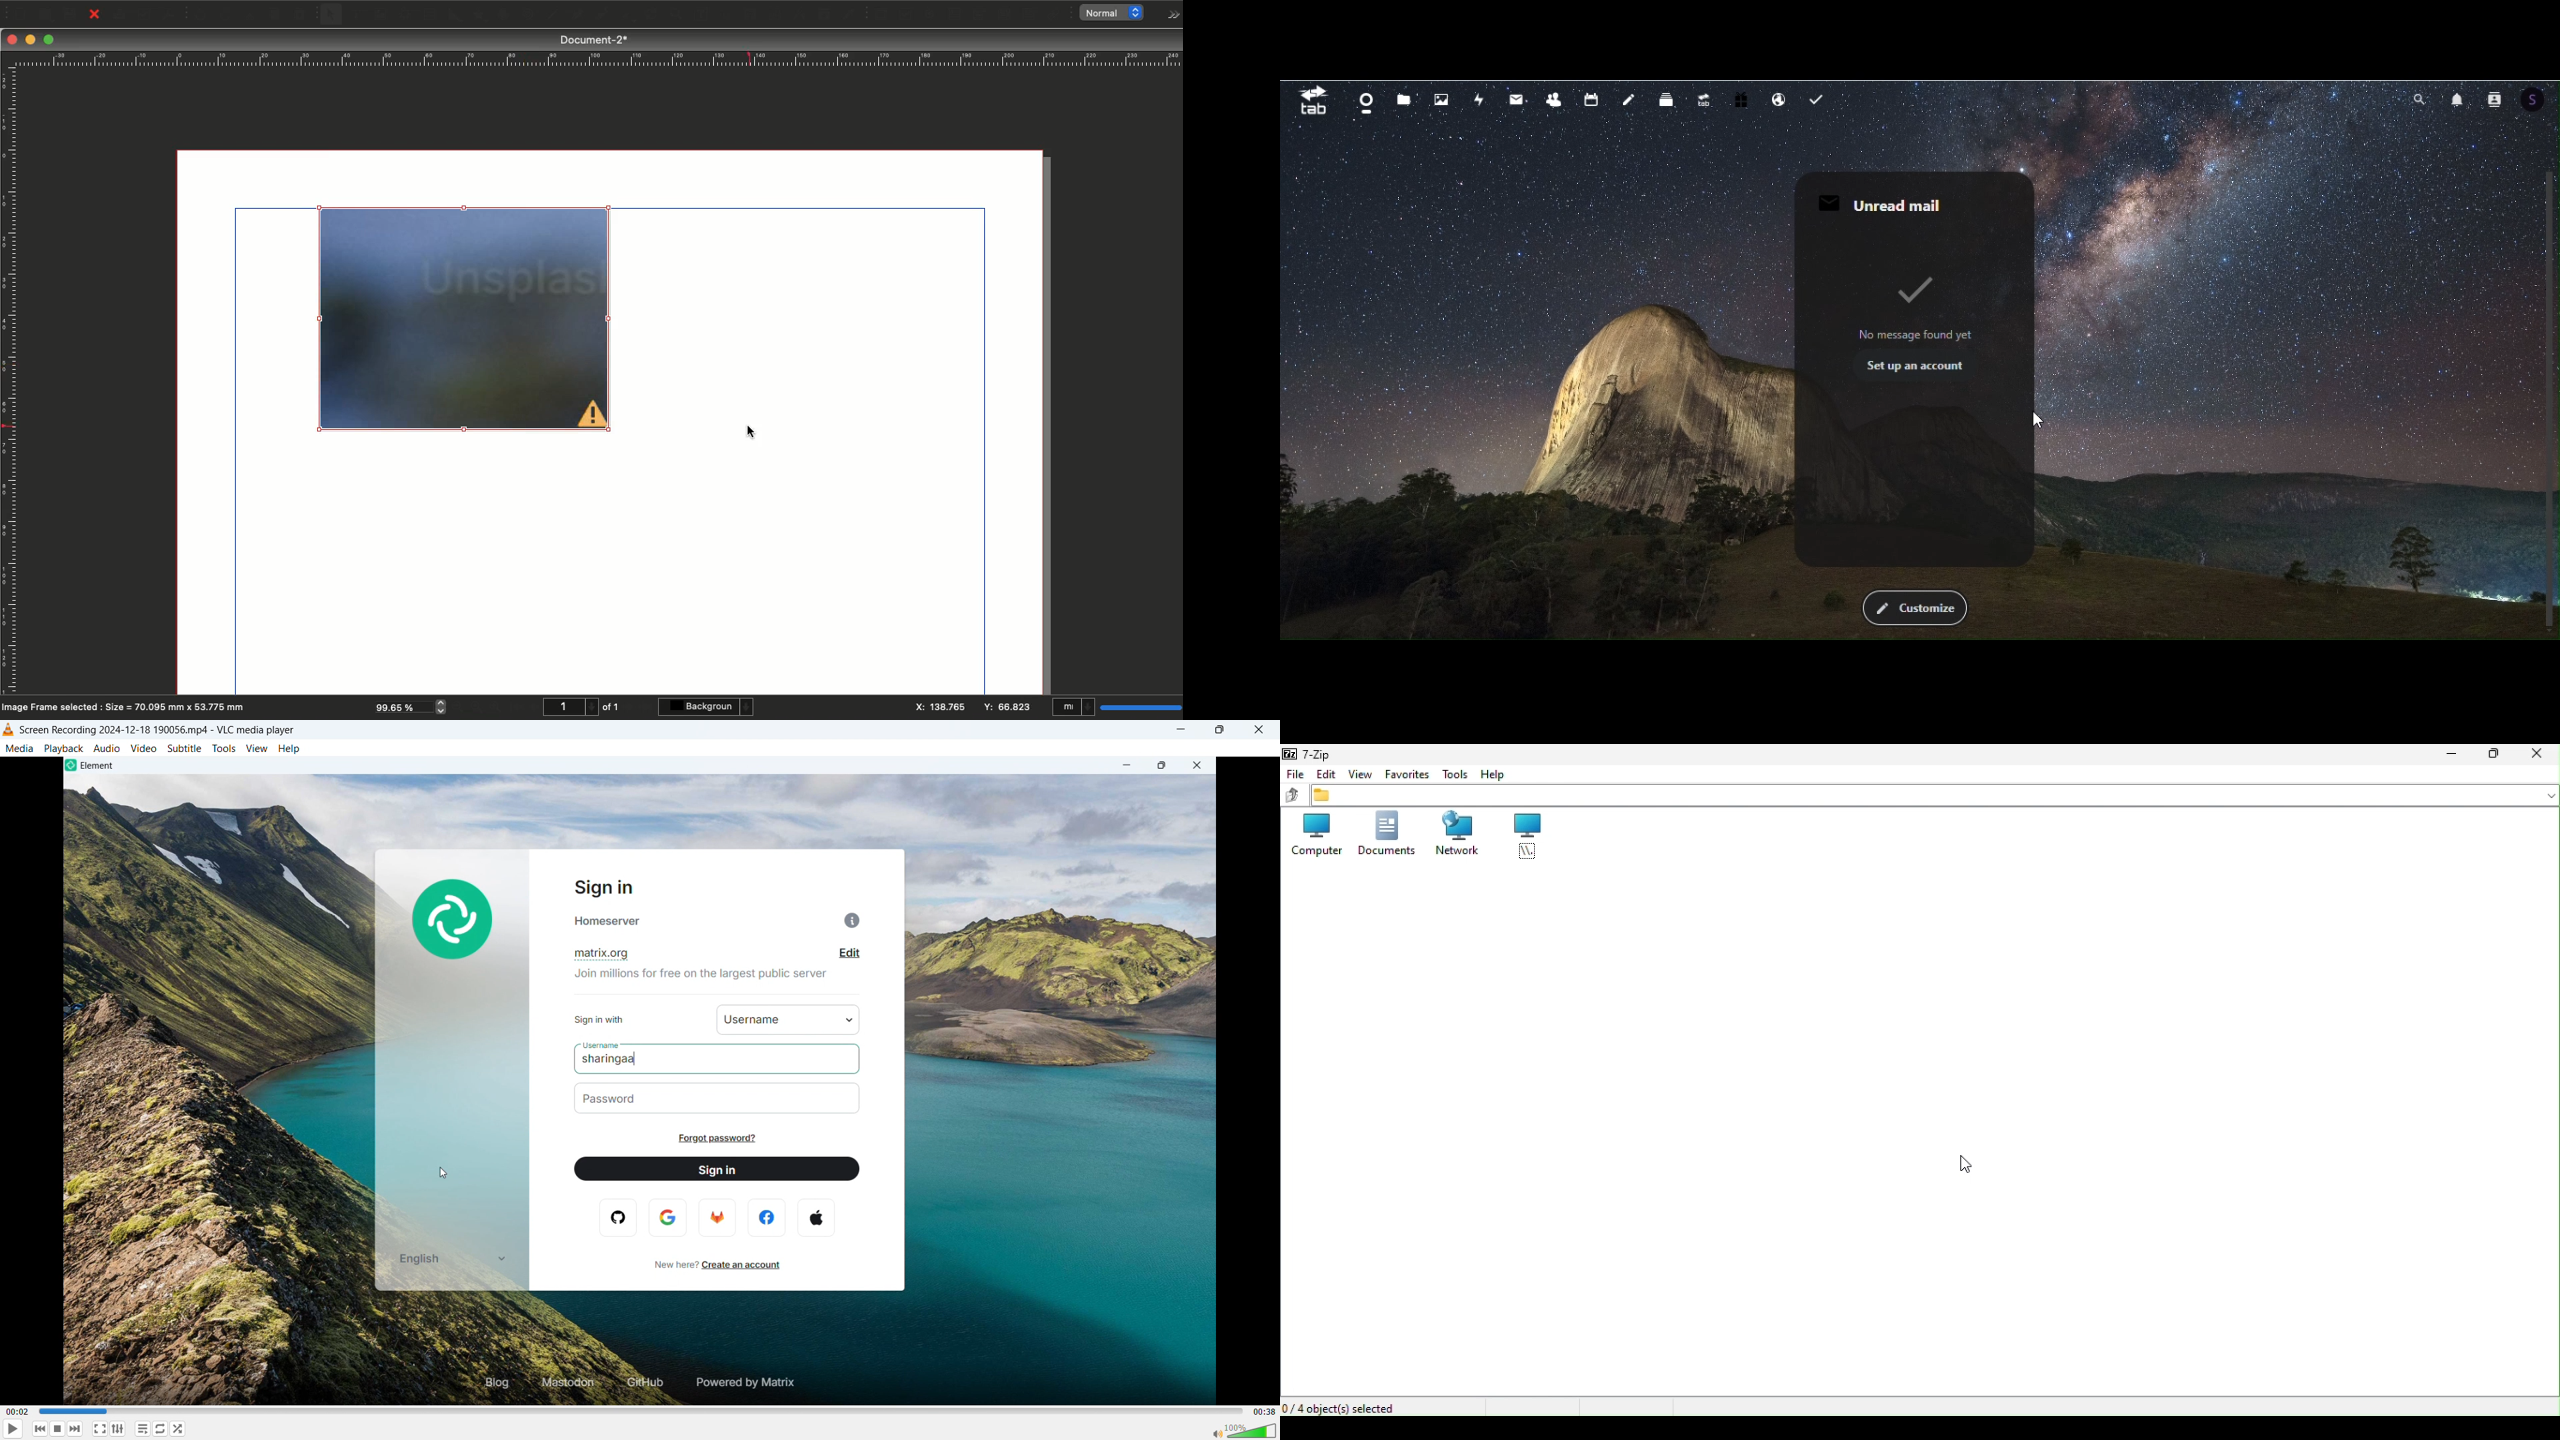  I want to click on stop playback, so click(58, 1429).